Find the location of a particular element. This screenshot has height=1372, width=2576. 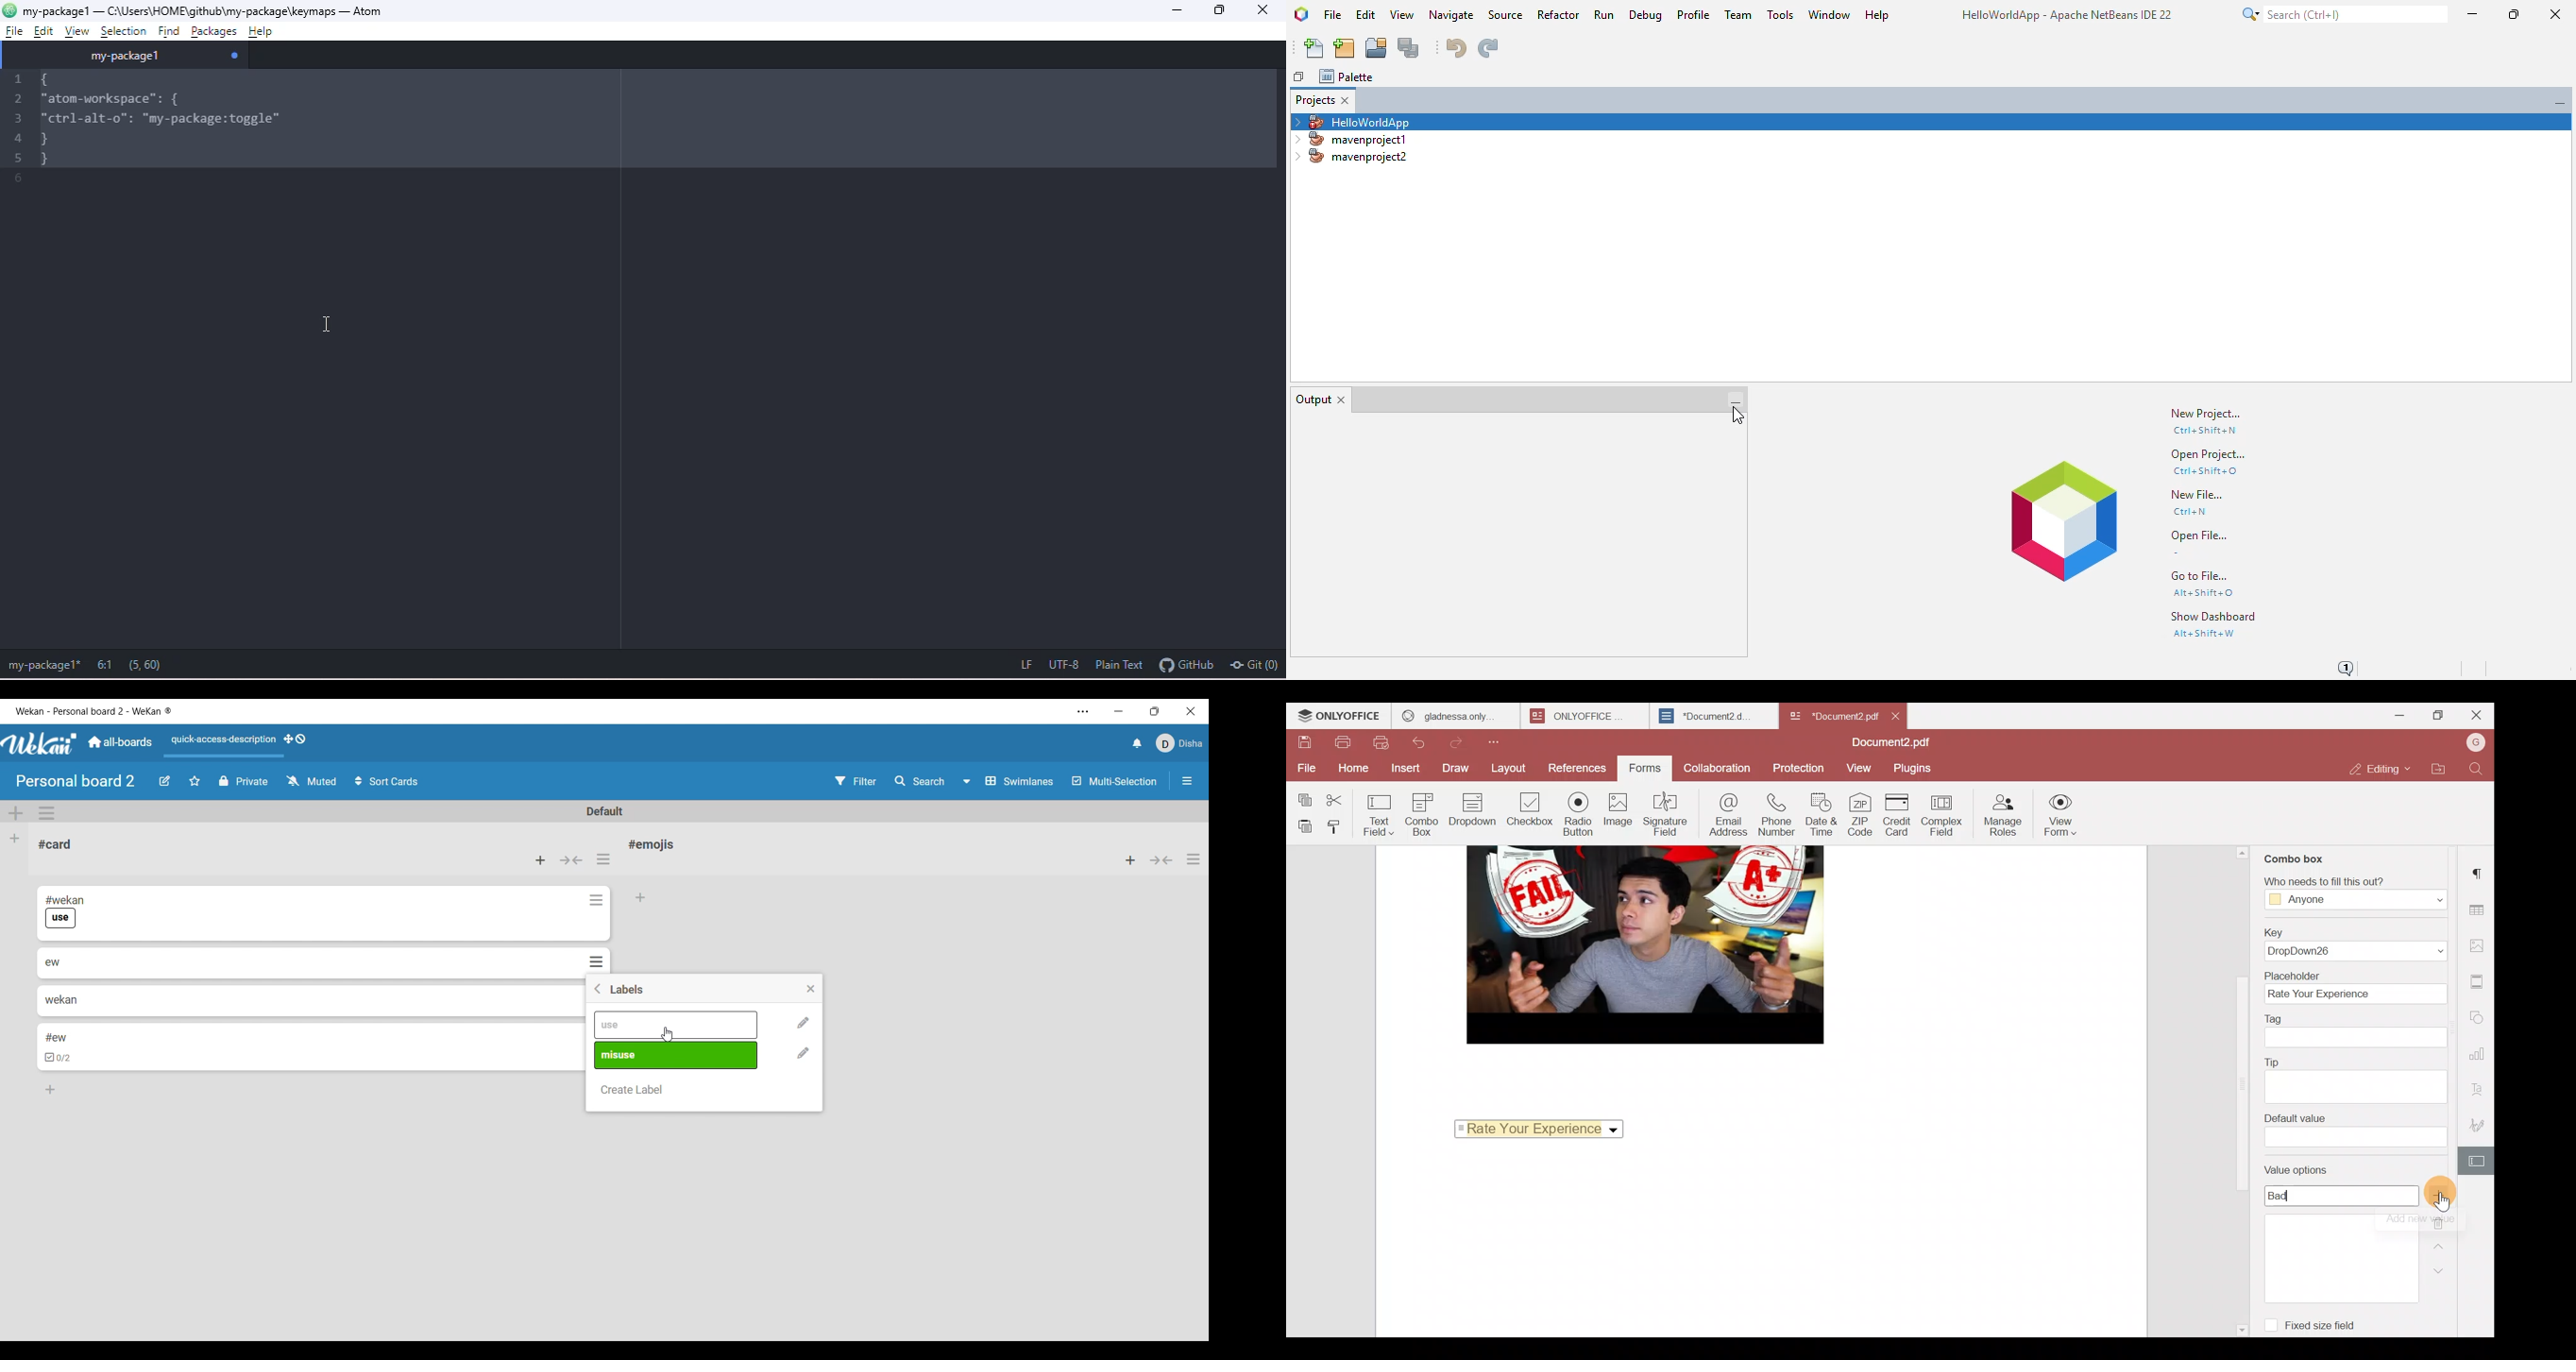

Phone number is located at coordinates (1777, 816).